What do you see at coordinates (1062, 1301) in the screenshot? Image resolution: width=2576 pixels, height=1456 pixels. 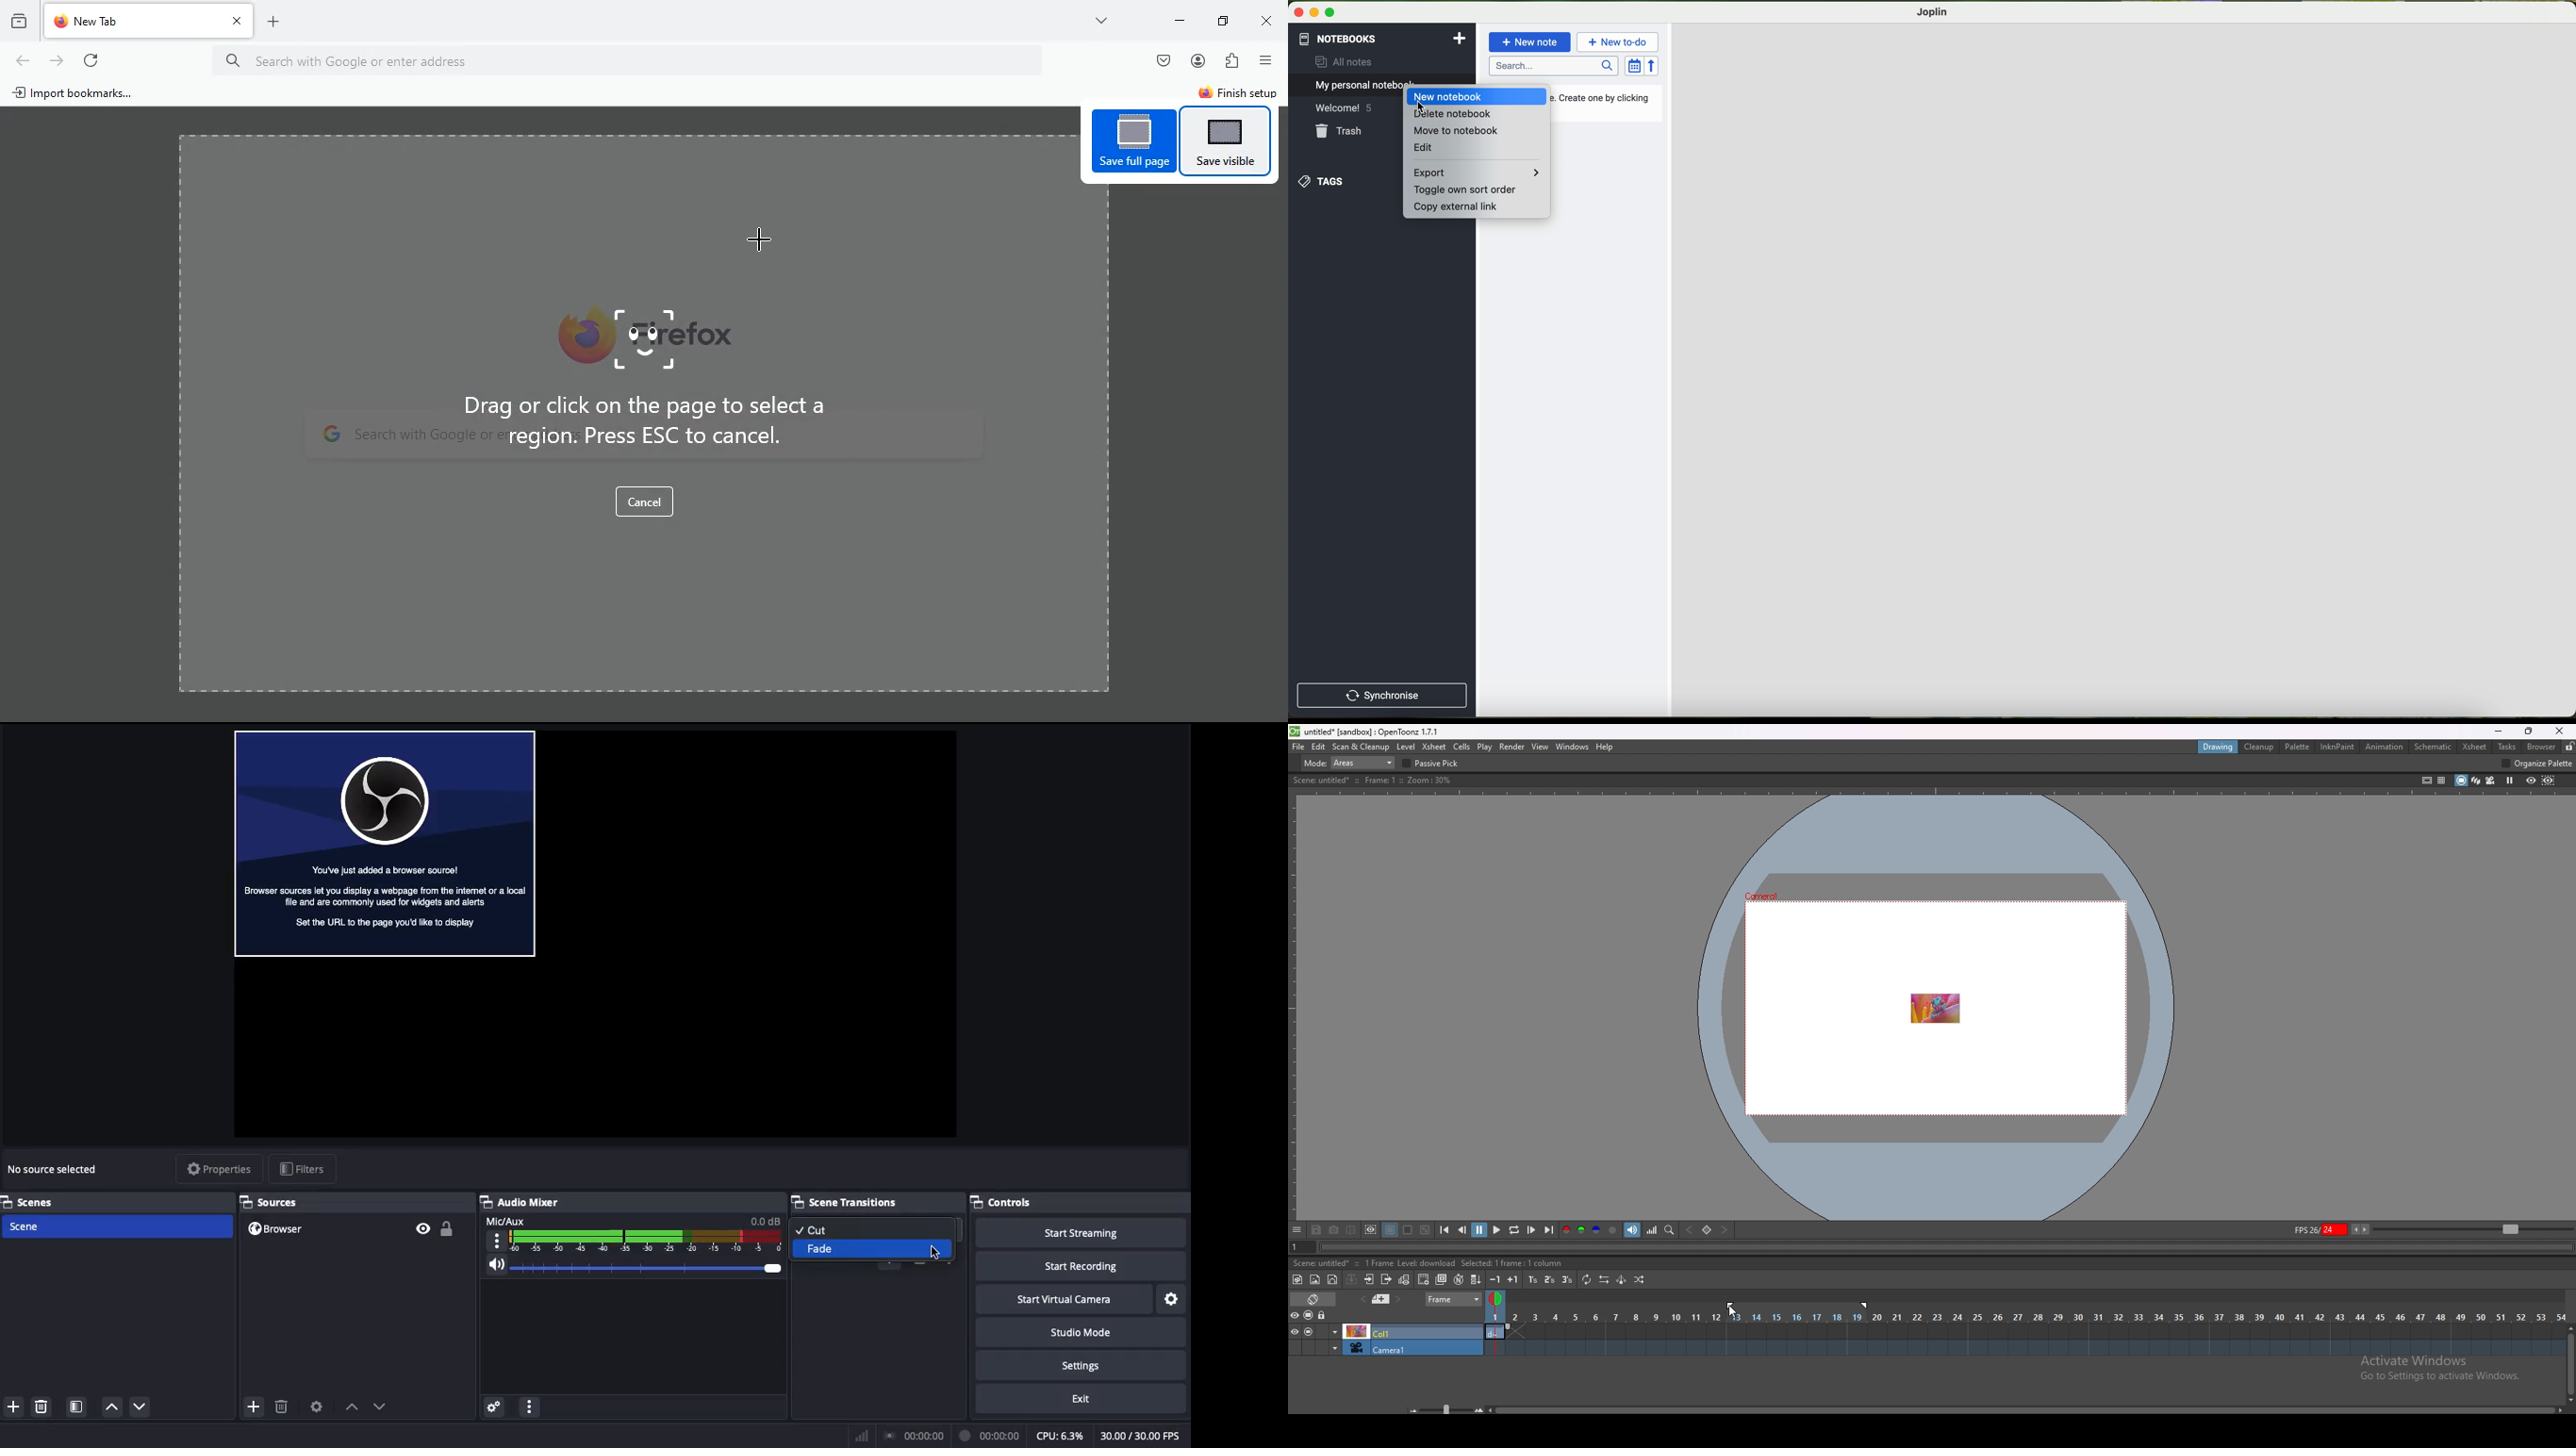 I see `Start virtual camera` at bounding box center [1062, 1301].